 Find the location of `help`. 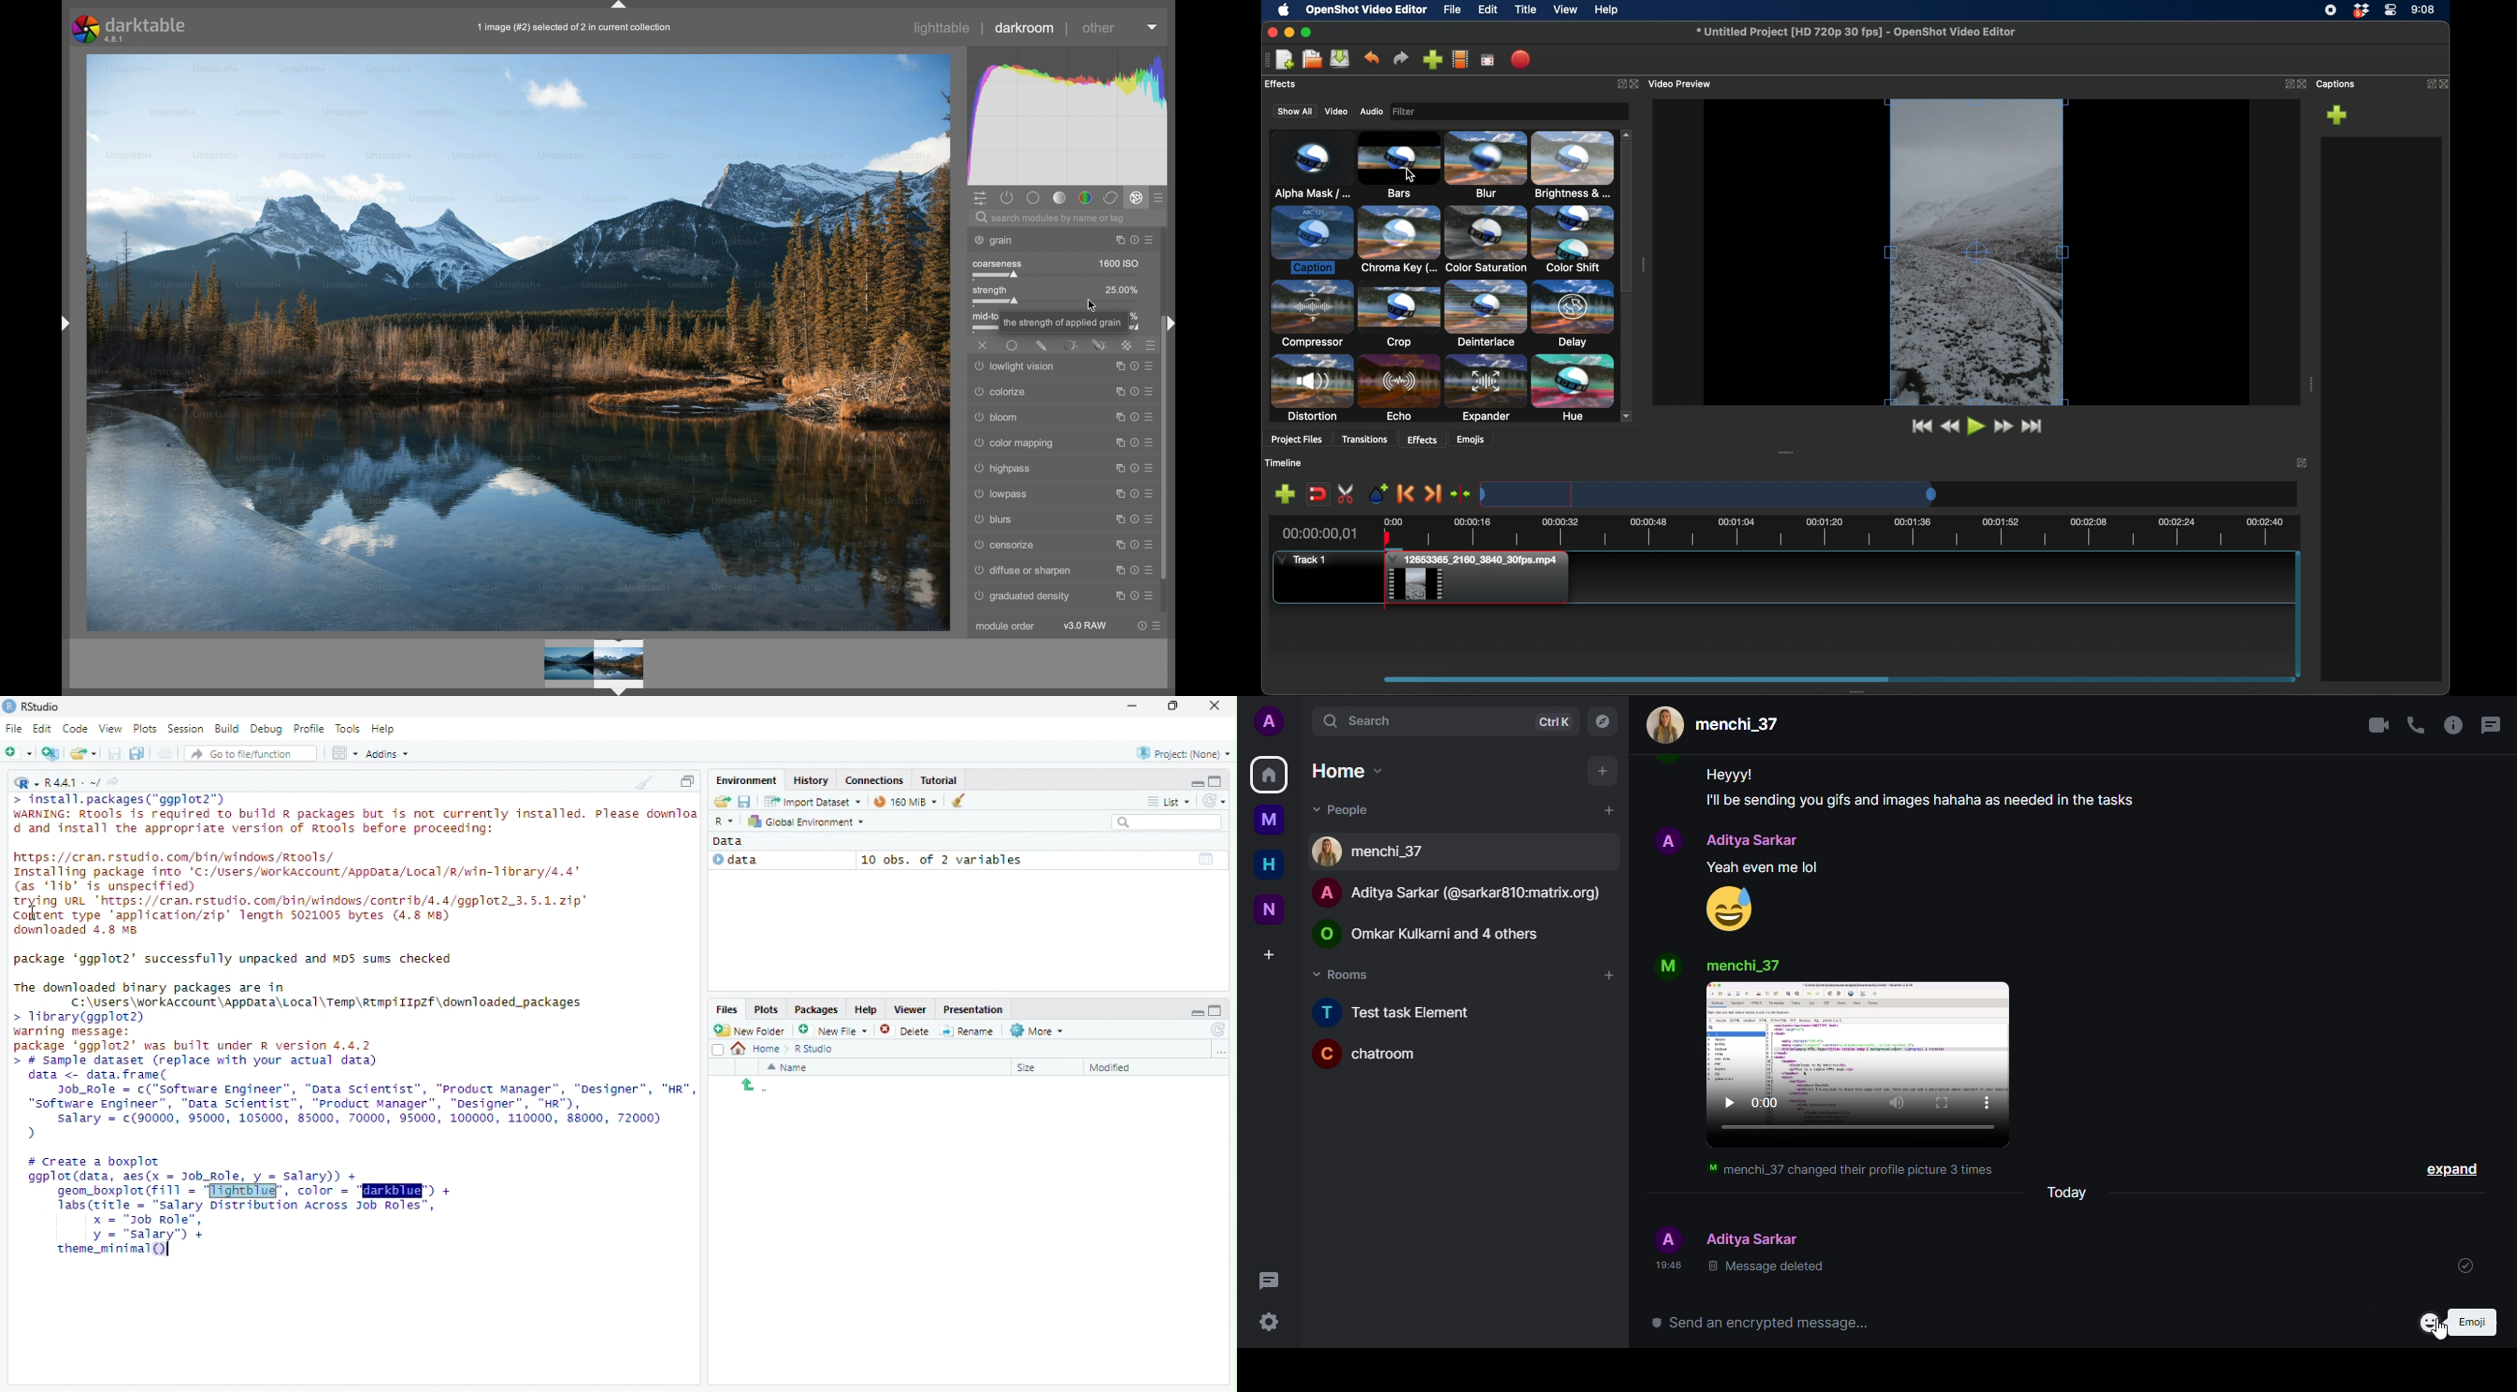

help is located at coordinates (864, 1008).